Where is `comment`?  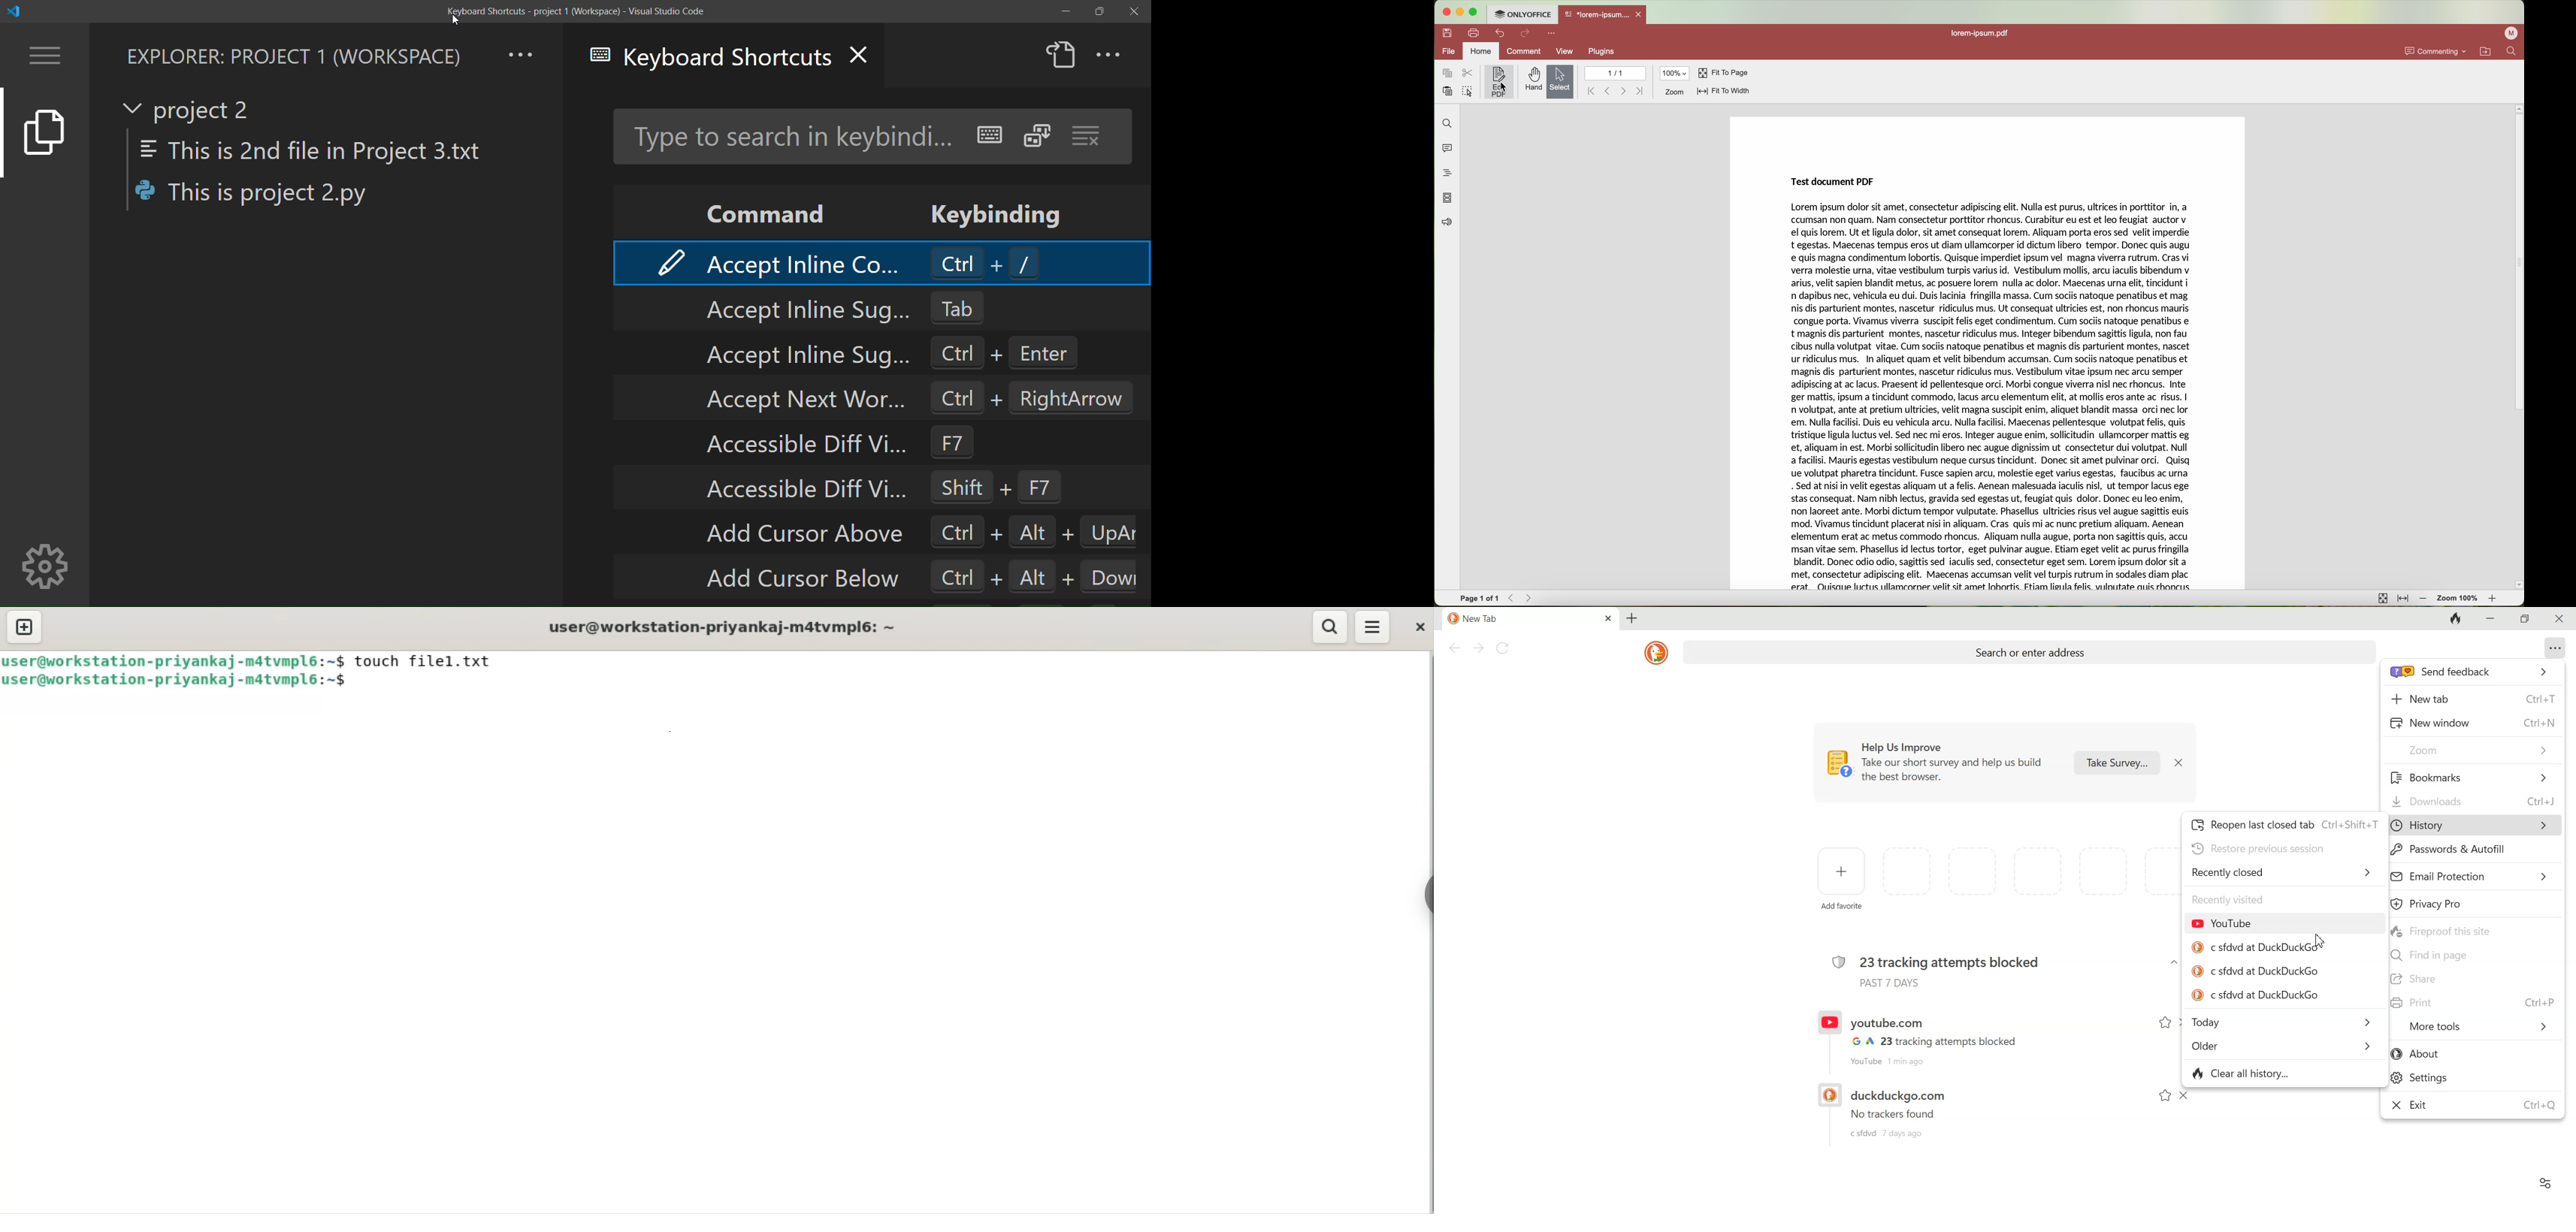
comment is located at coordinates (1523, 52).